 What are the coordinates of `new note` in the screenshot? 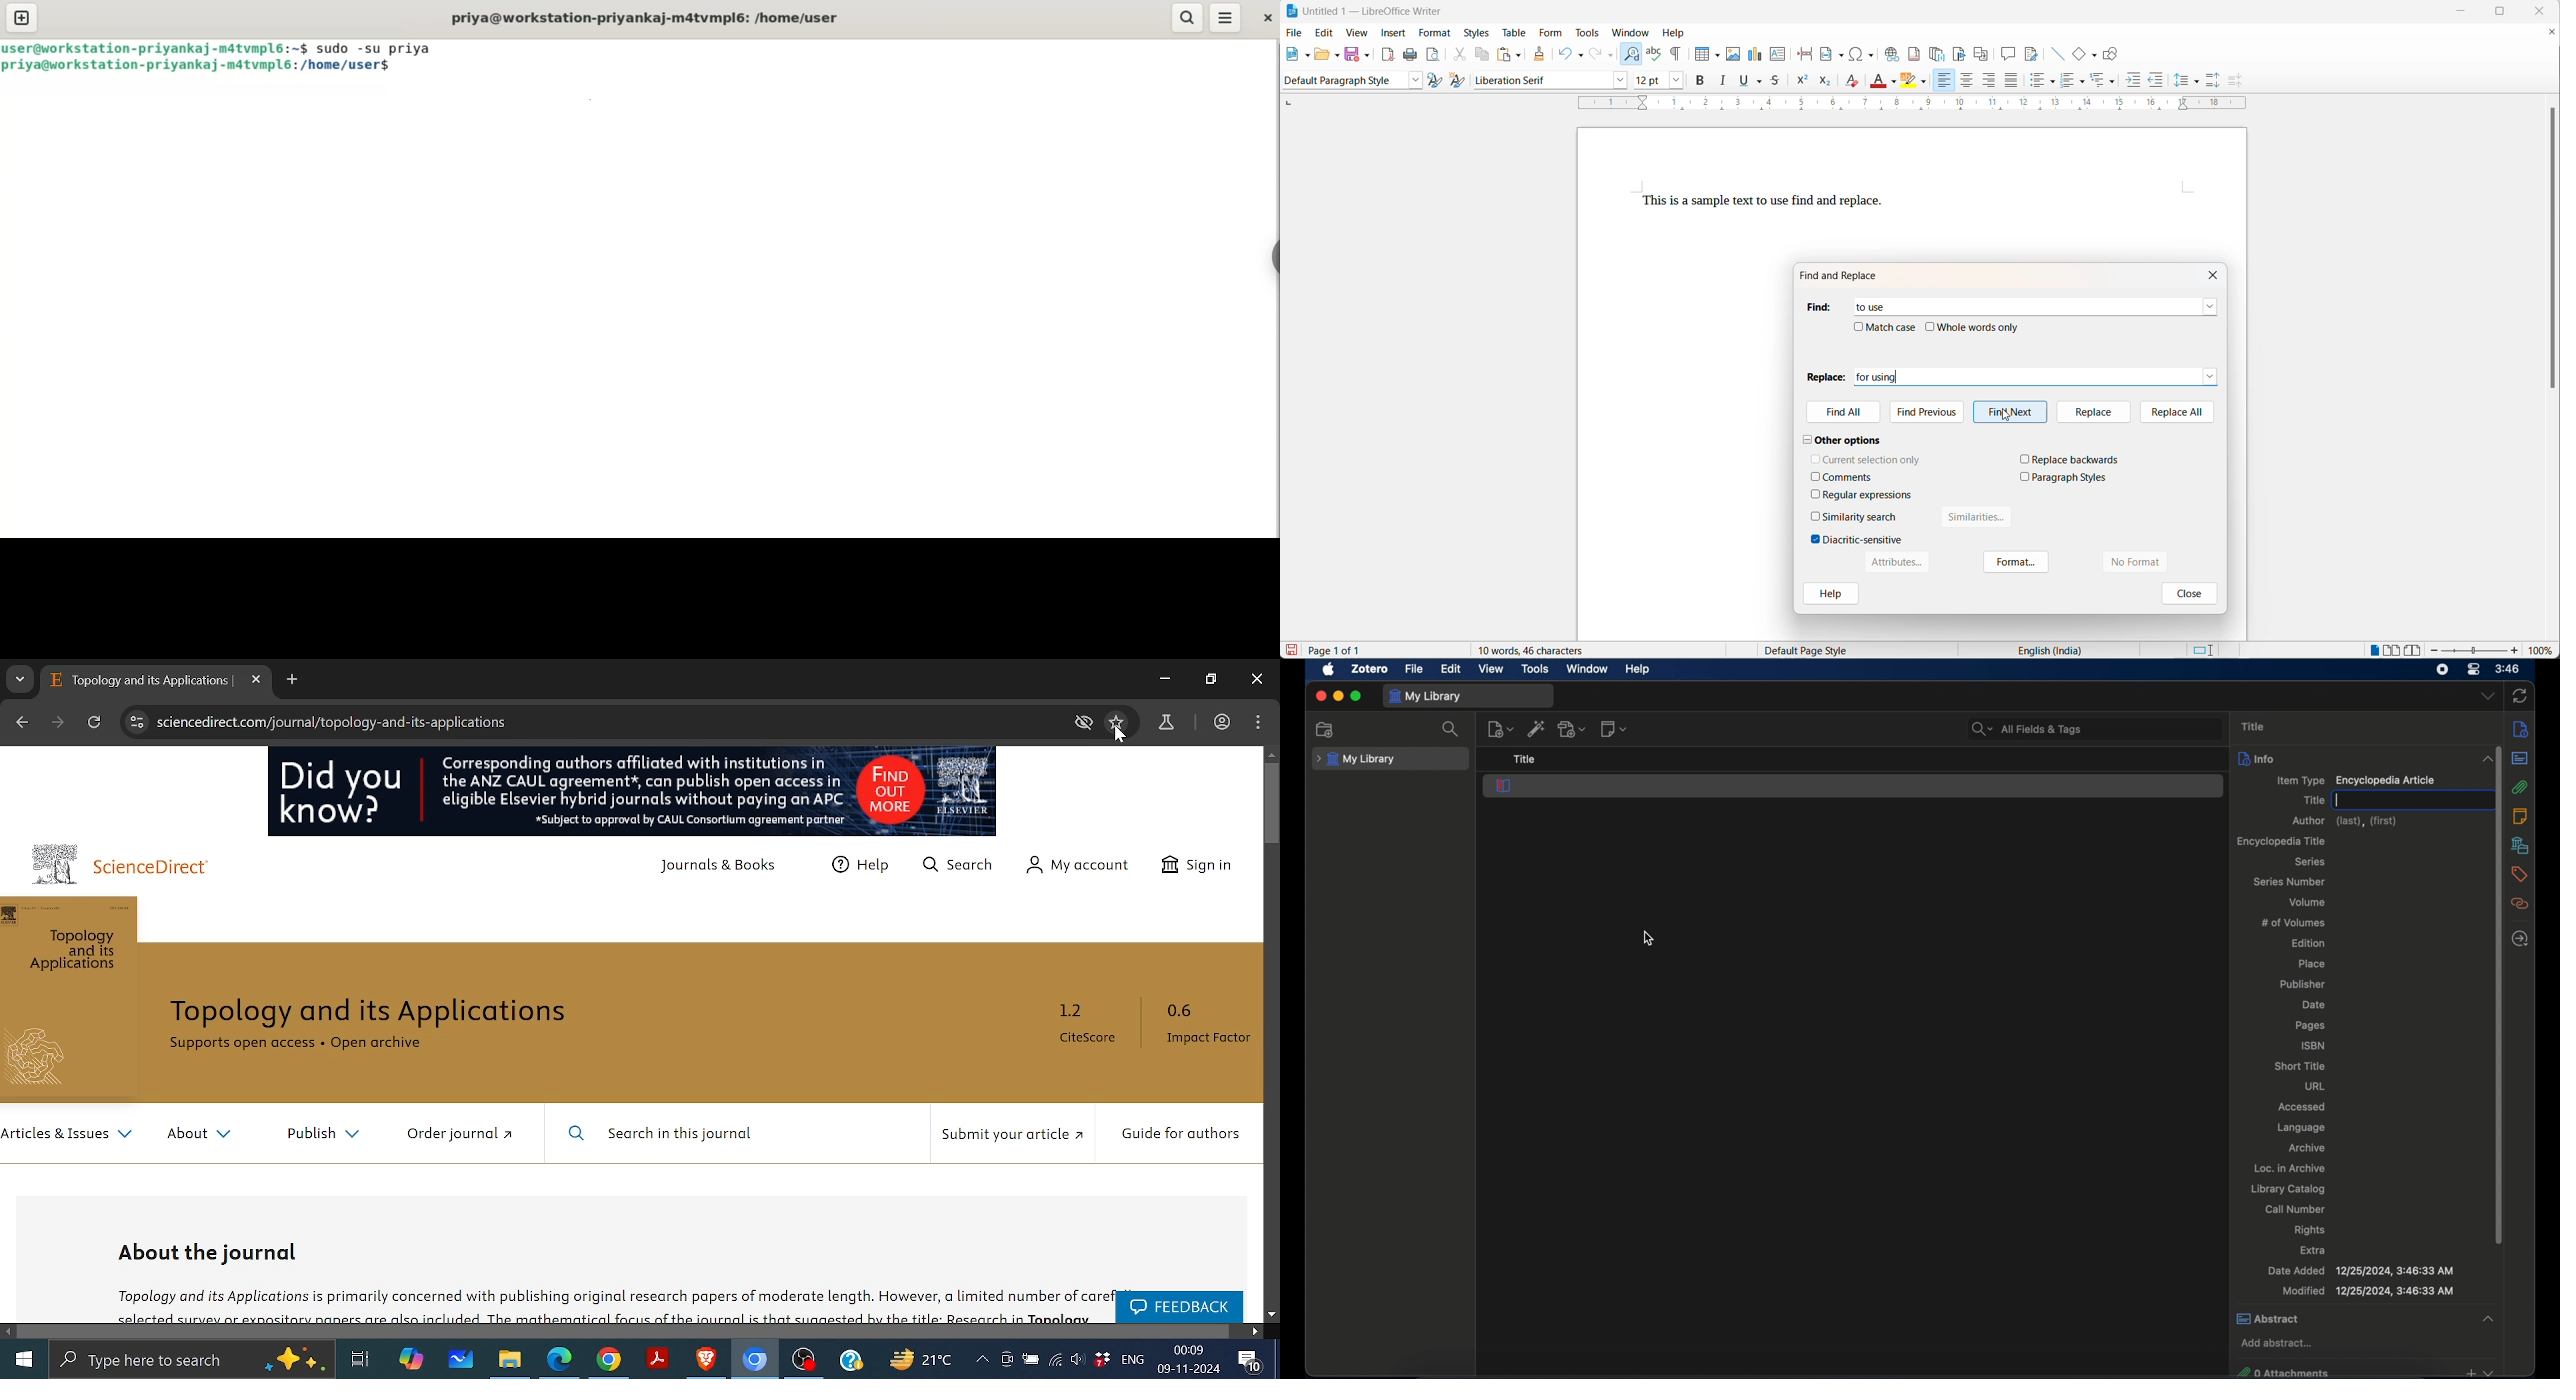 It's located at (1613, 729).